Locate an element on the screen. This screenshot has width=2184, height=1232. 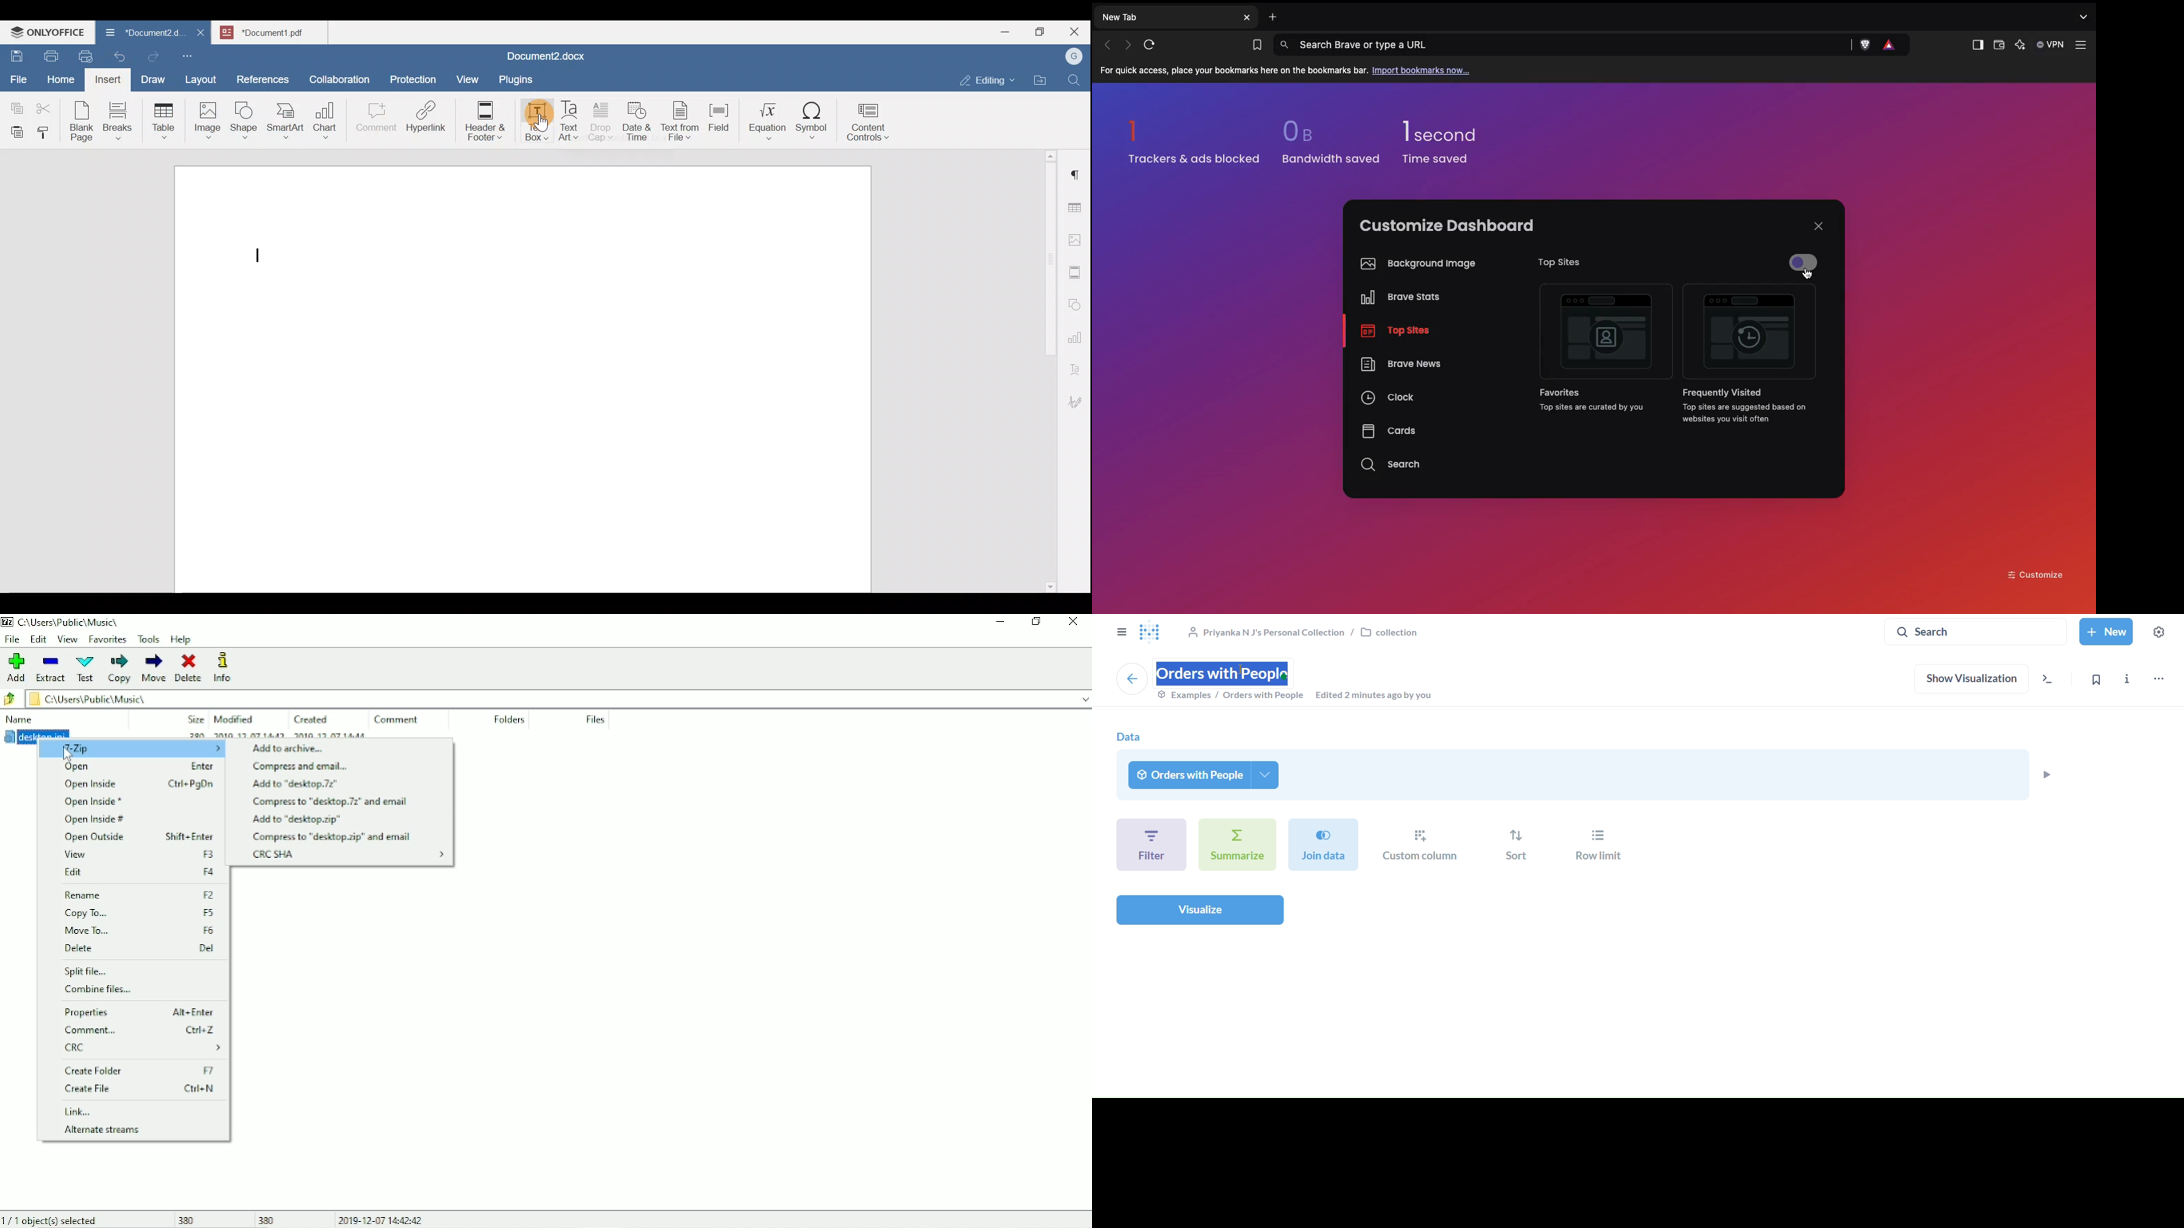
Paragraph settings is located at coordinates (1077, 170).